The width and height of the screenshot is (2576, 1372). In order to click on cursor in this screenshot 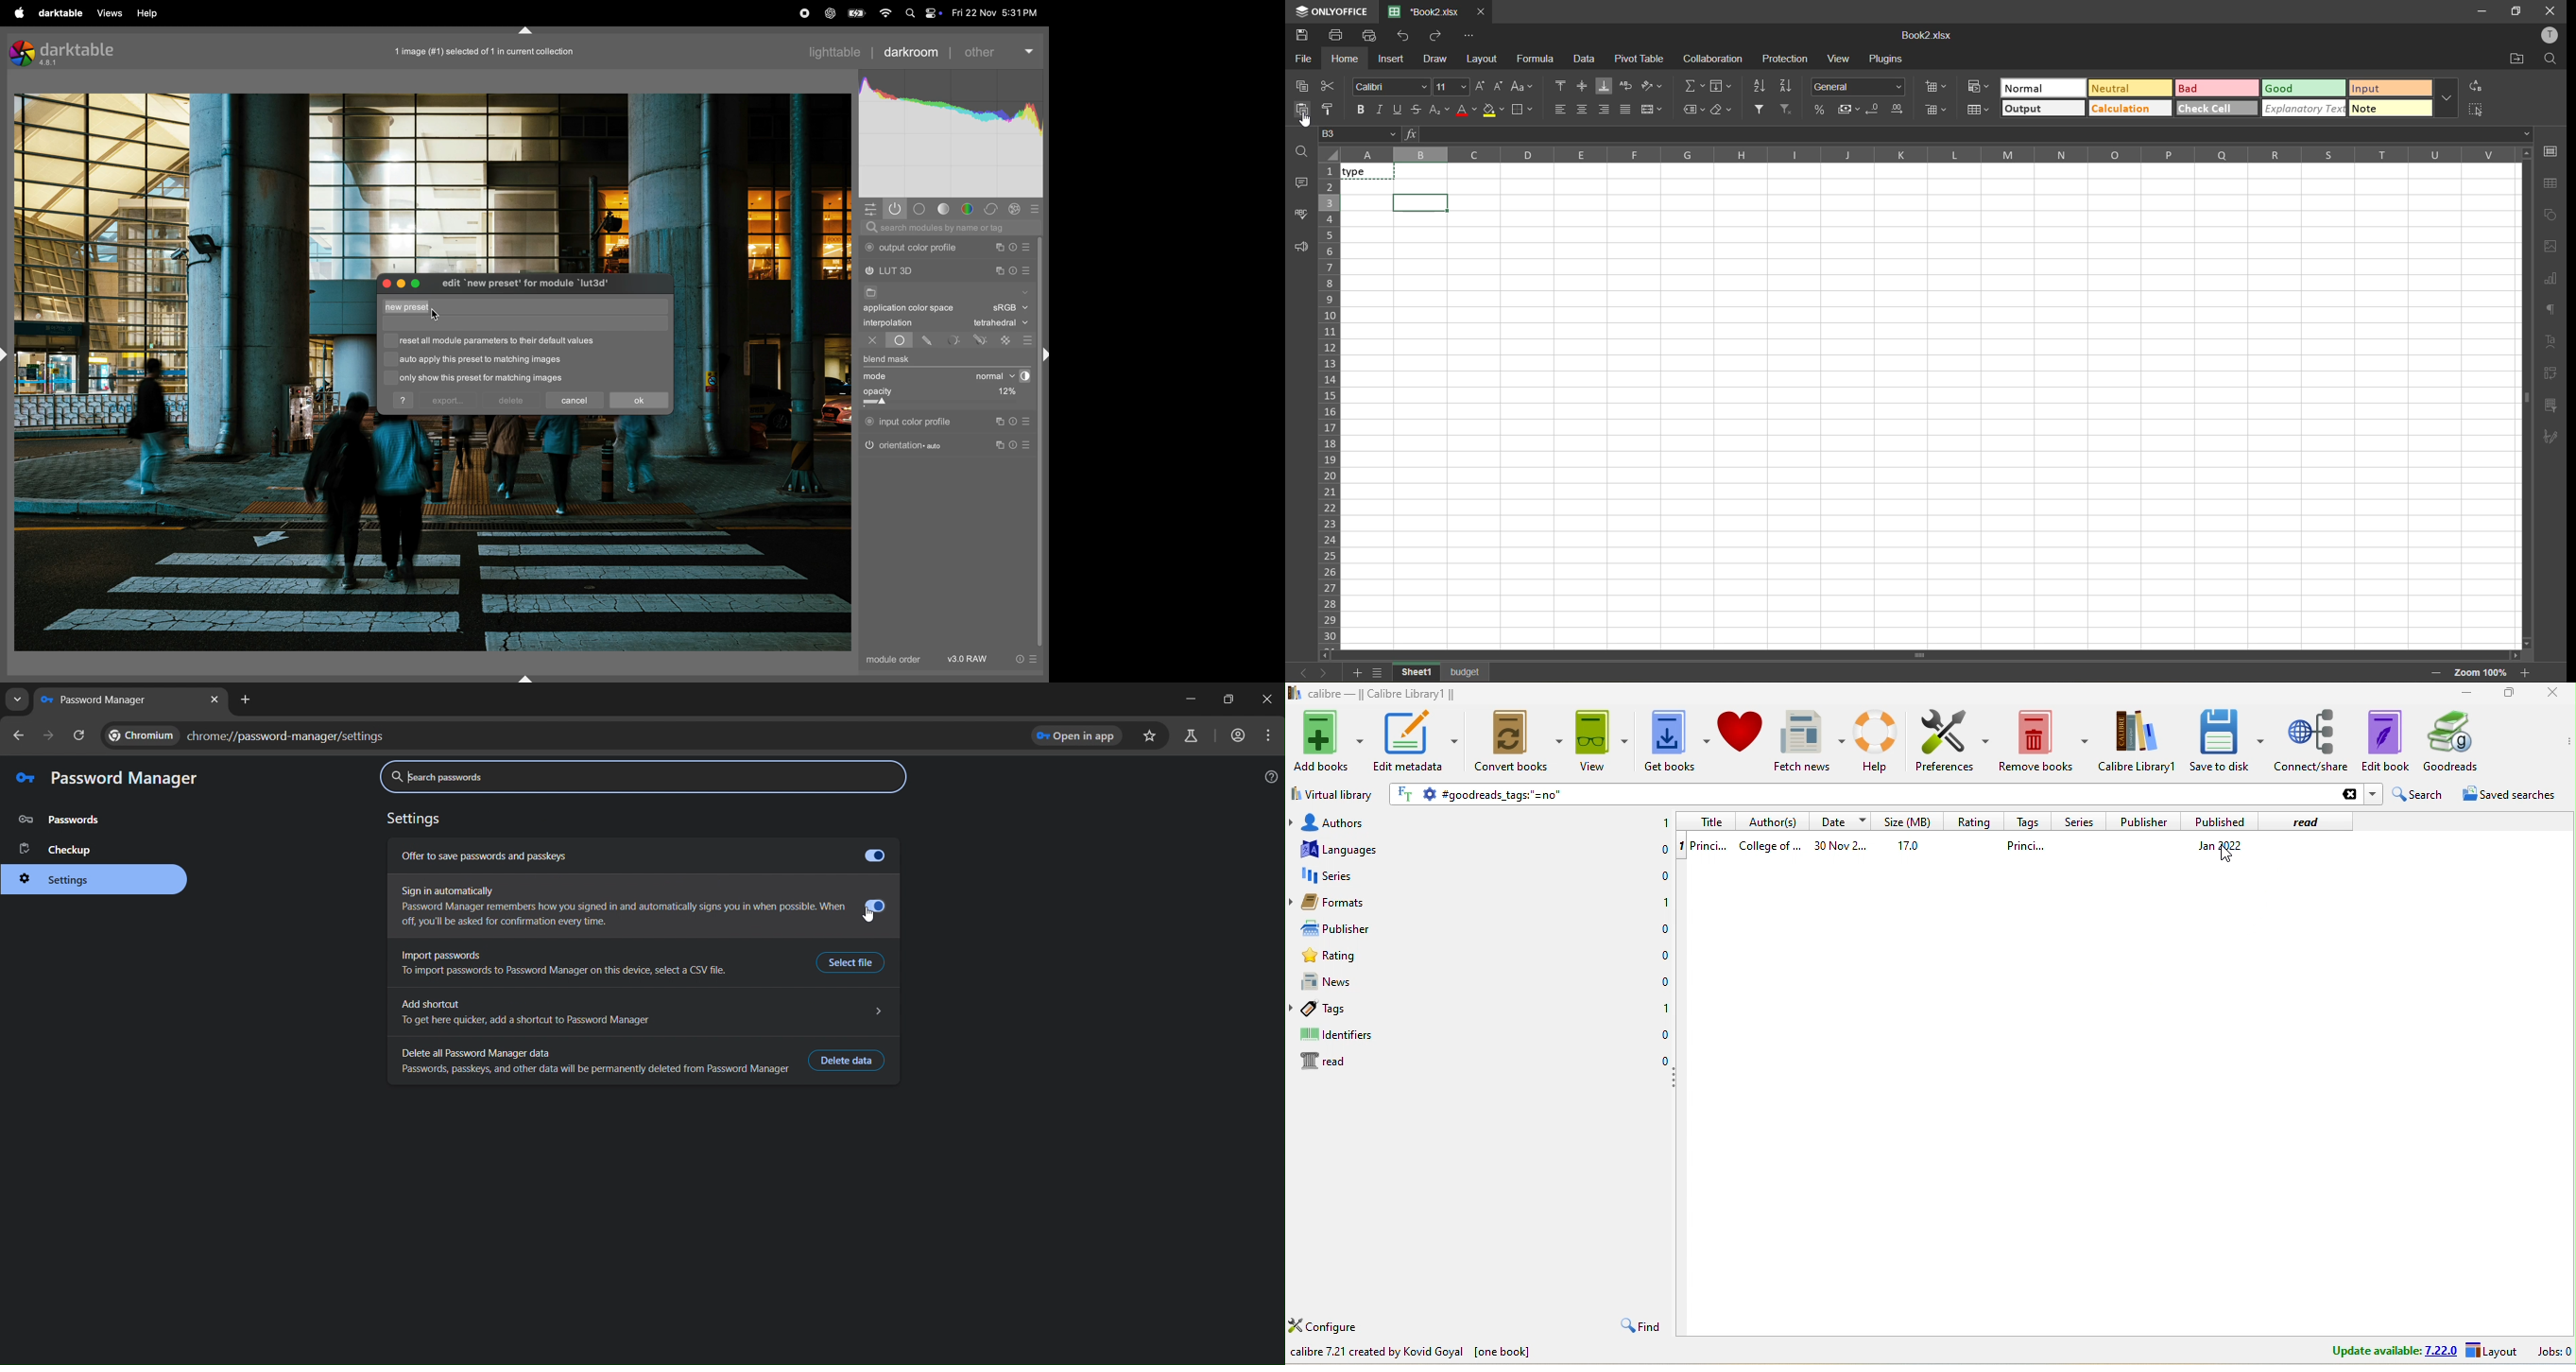, I will do `click(2230, 858)`.